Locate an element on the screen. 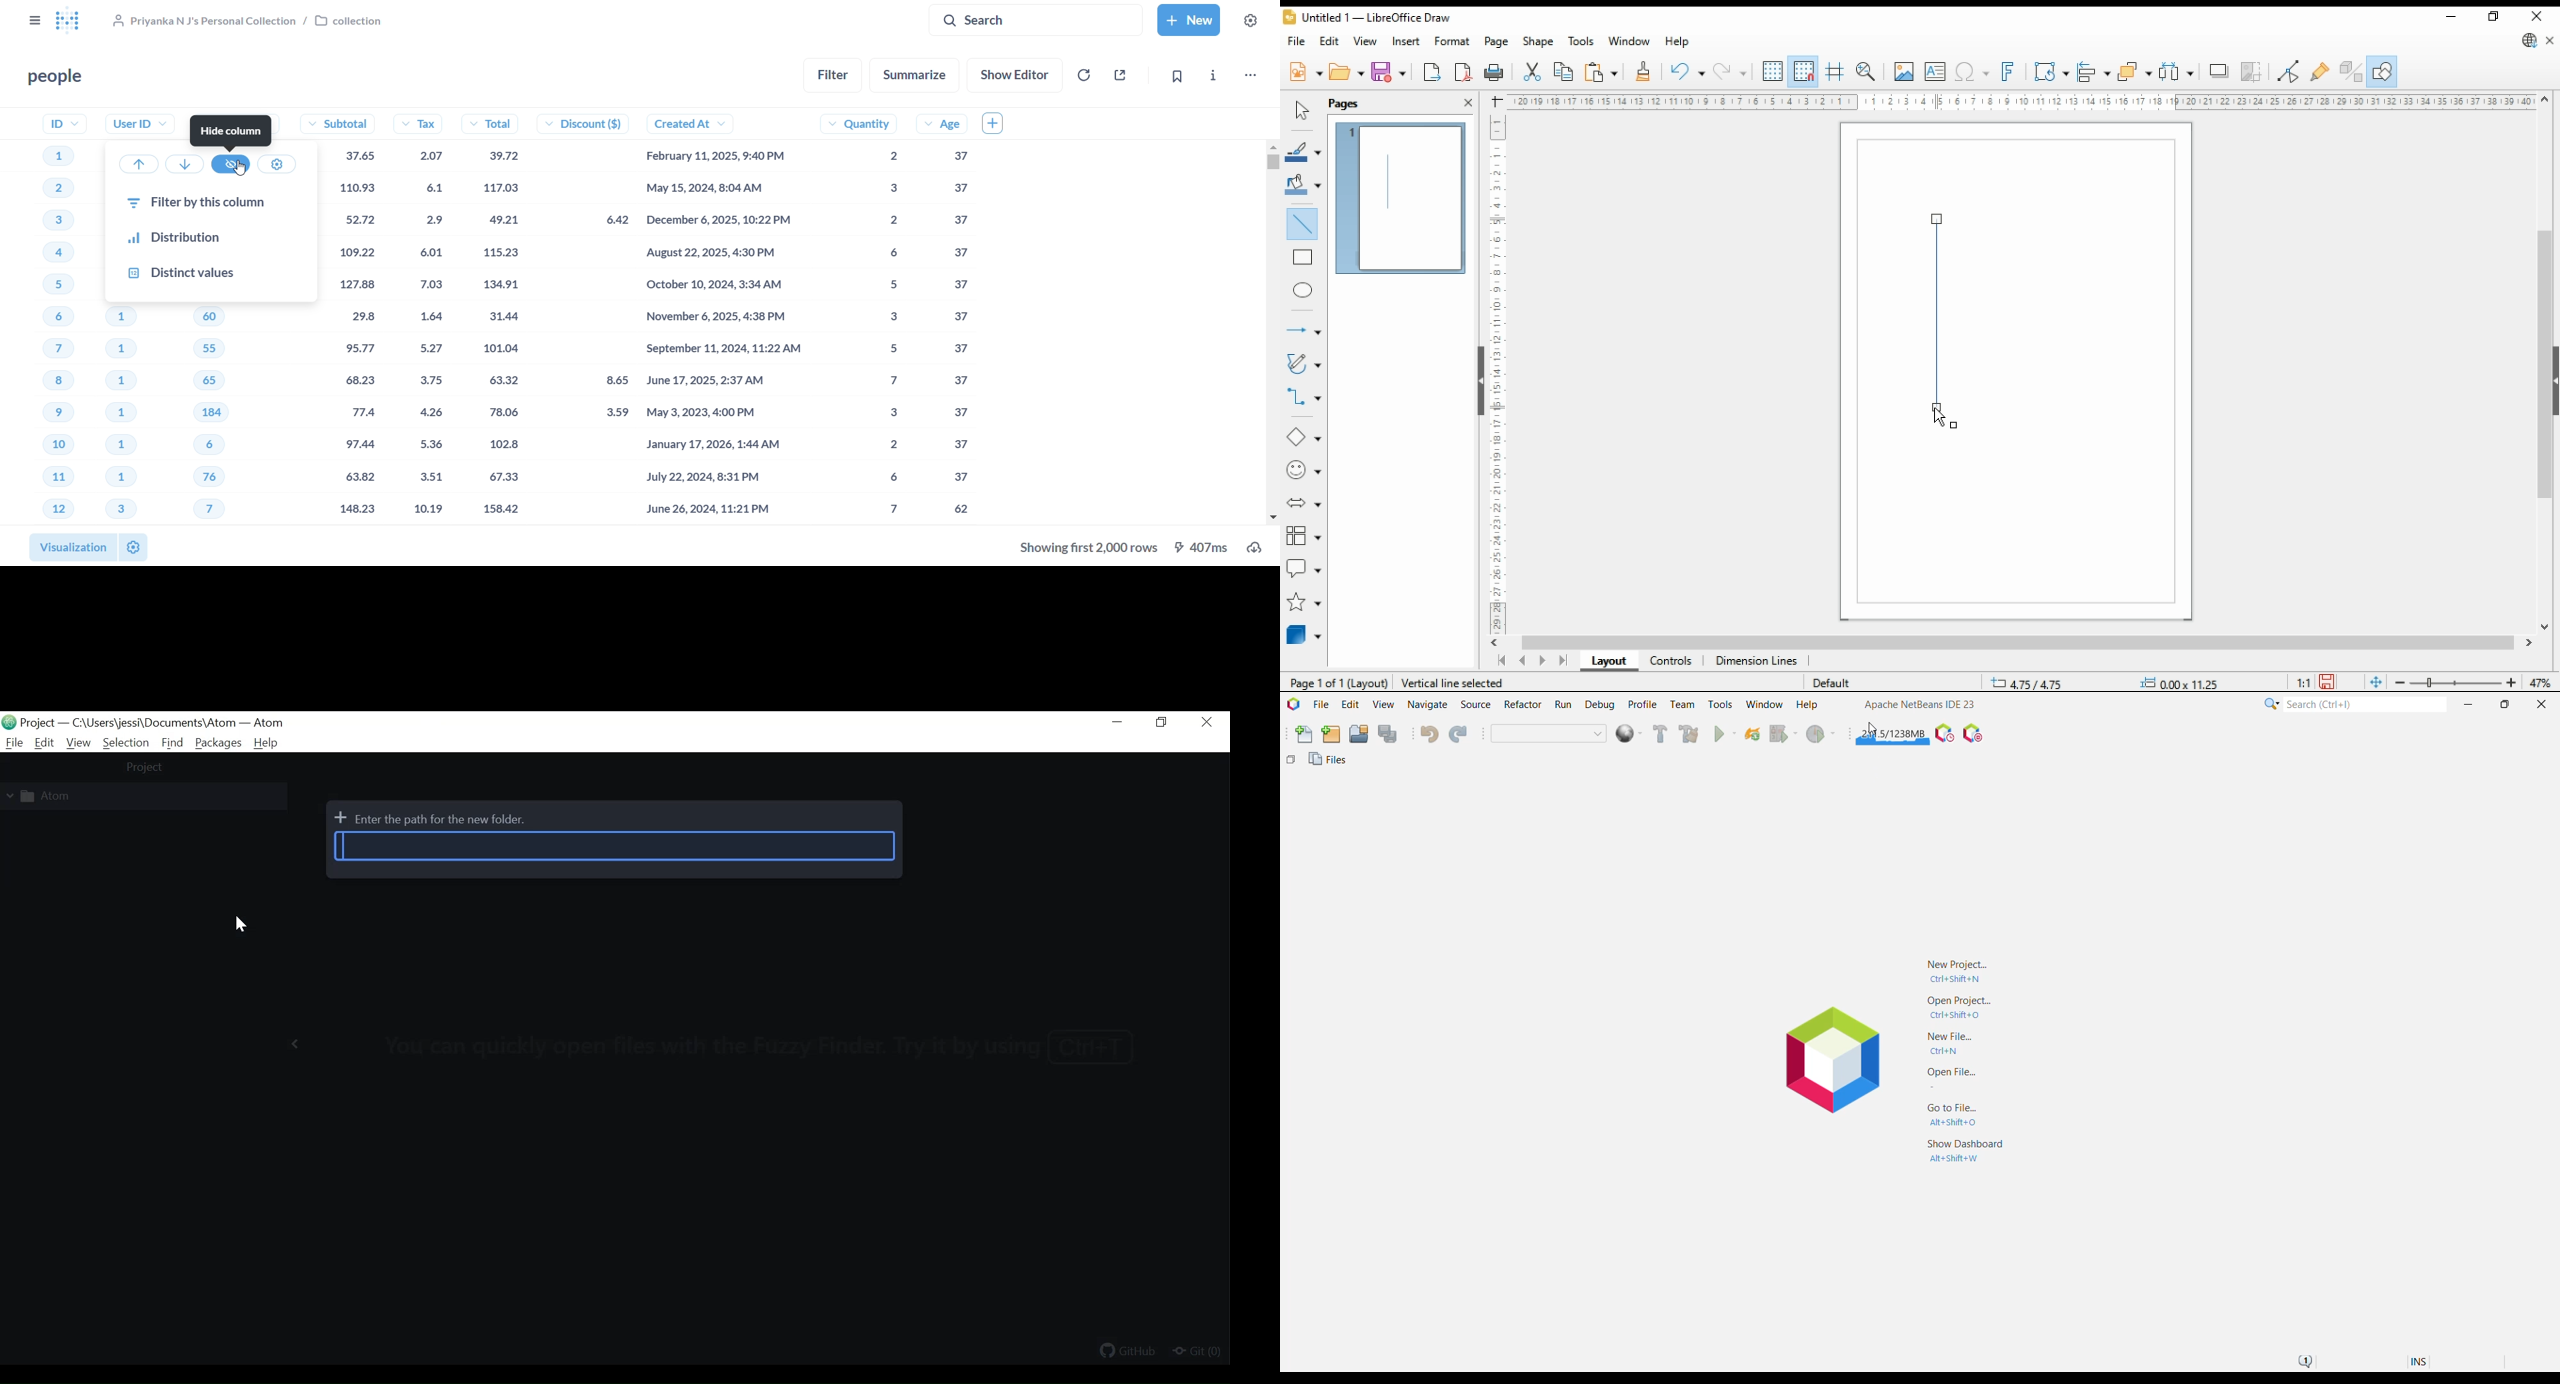 This screenshot has height=1400, width=2576. Notifications is located at coordinates (2304, 1362).